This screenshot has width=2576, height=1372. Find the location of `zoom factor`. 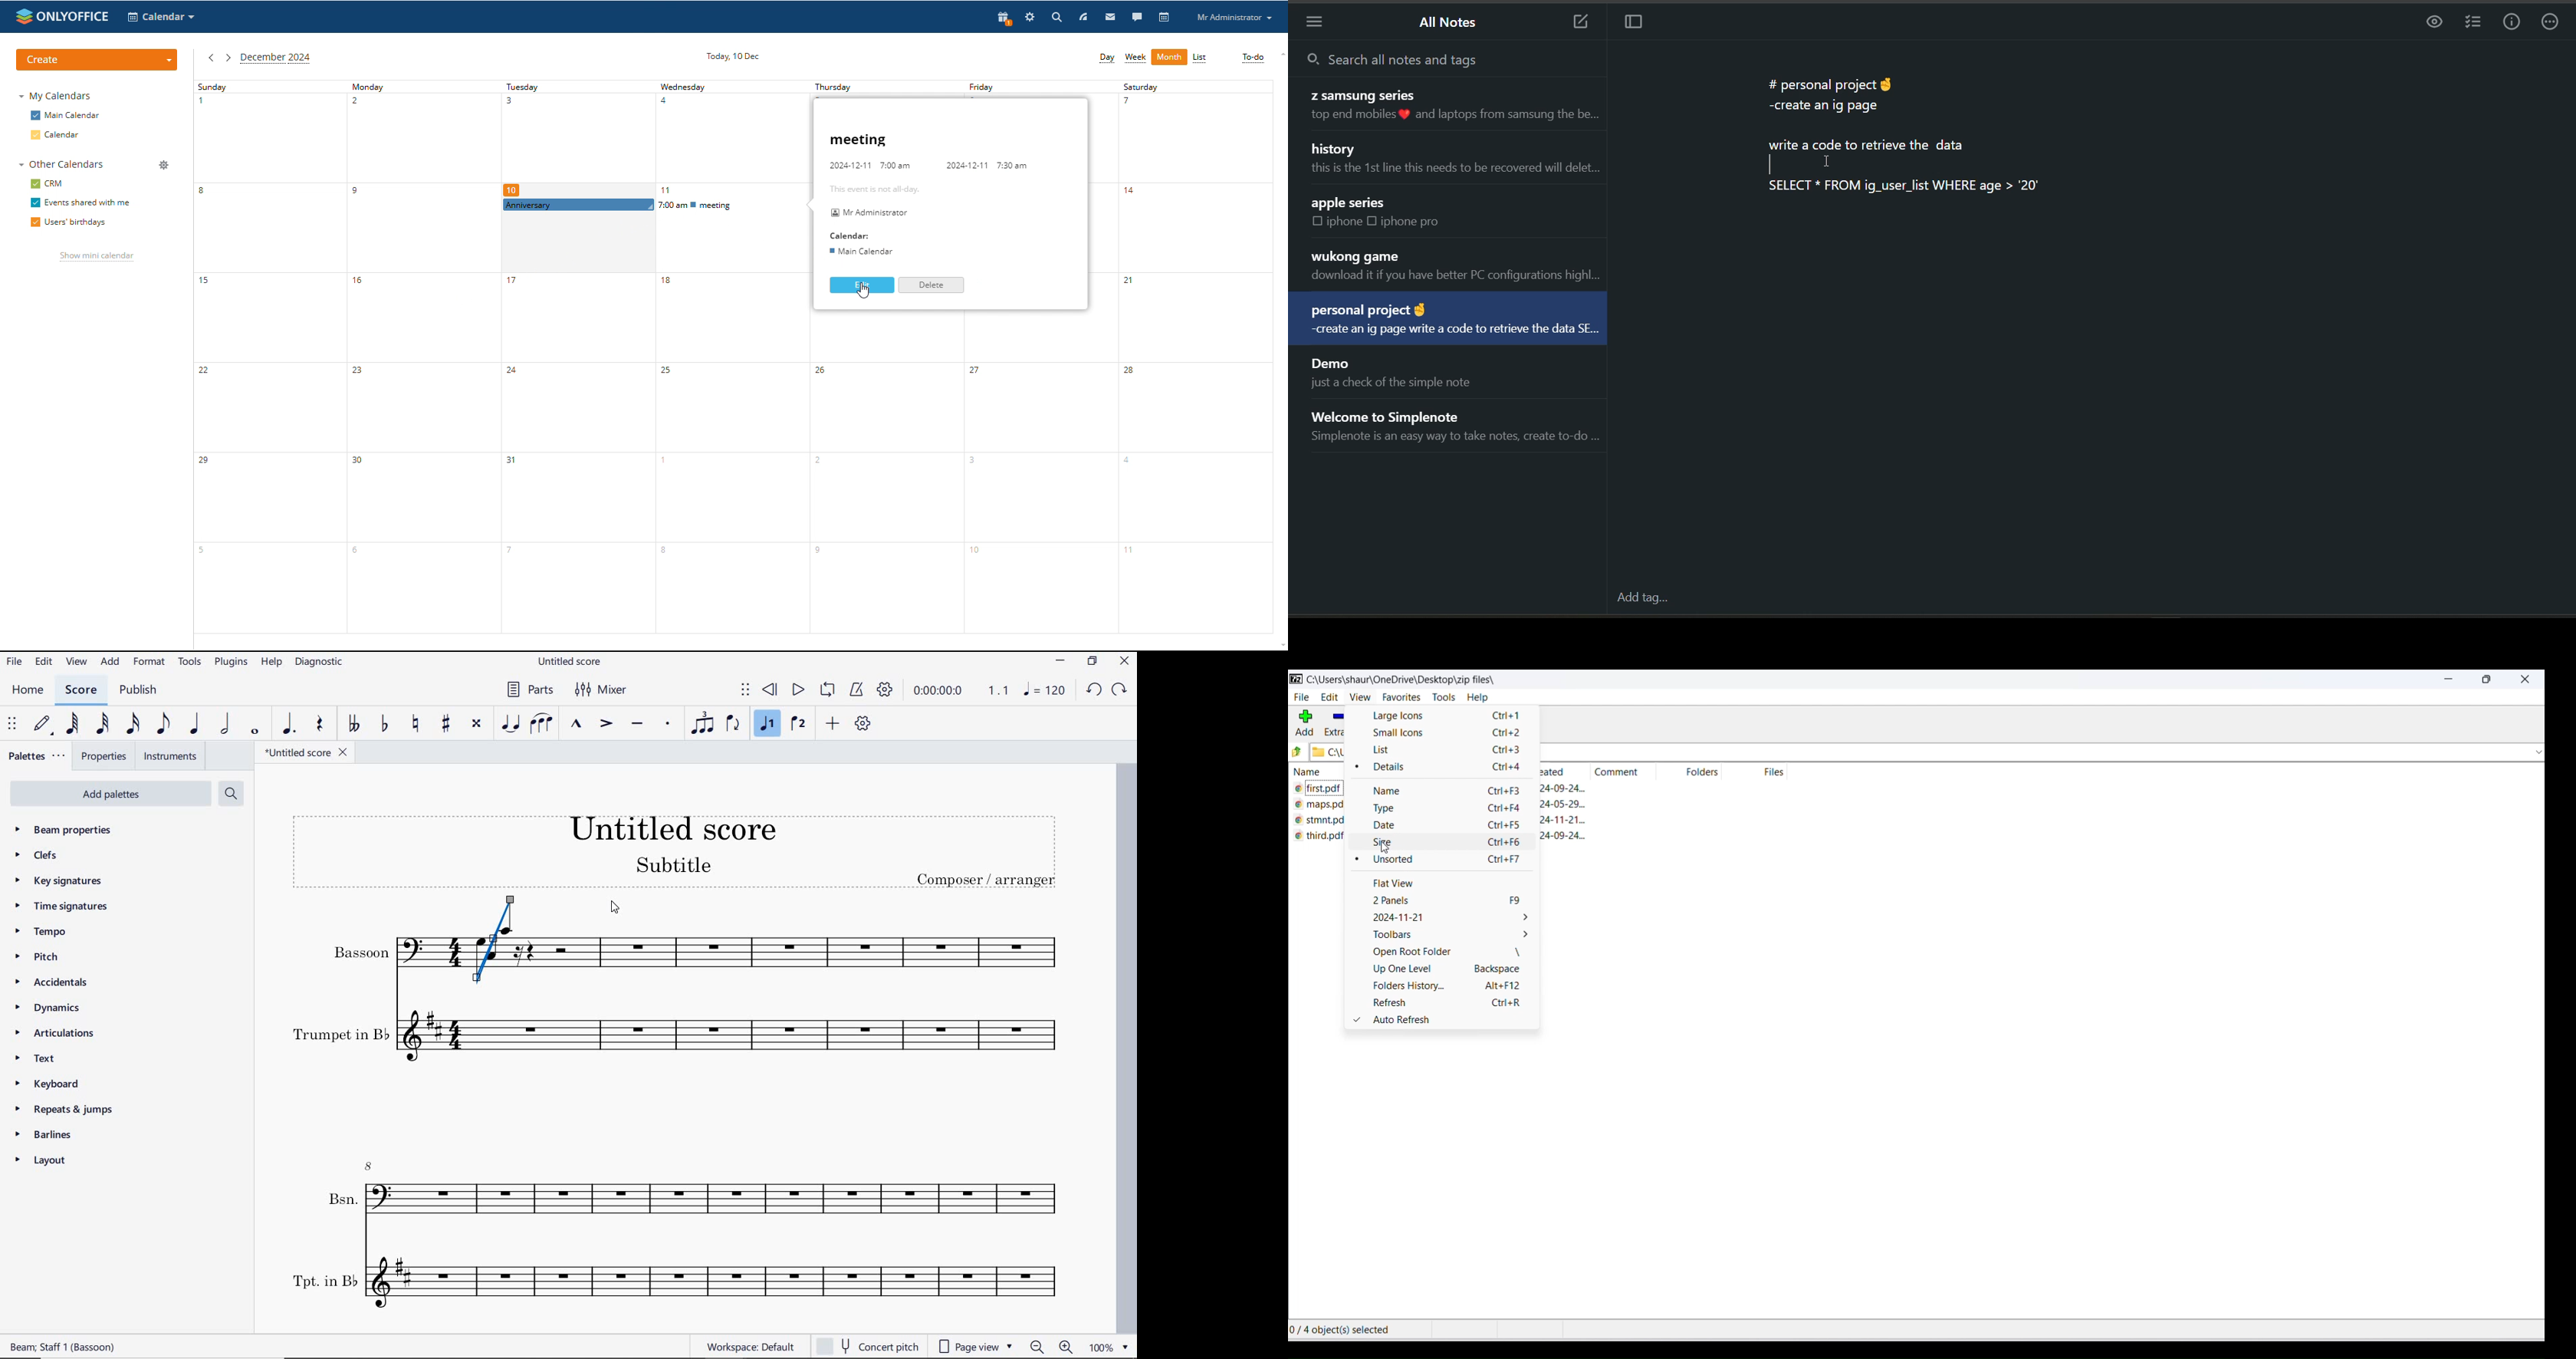

zoom factor is located at coordinates (1108, 1346).